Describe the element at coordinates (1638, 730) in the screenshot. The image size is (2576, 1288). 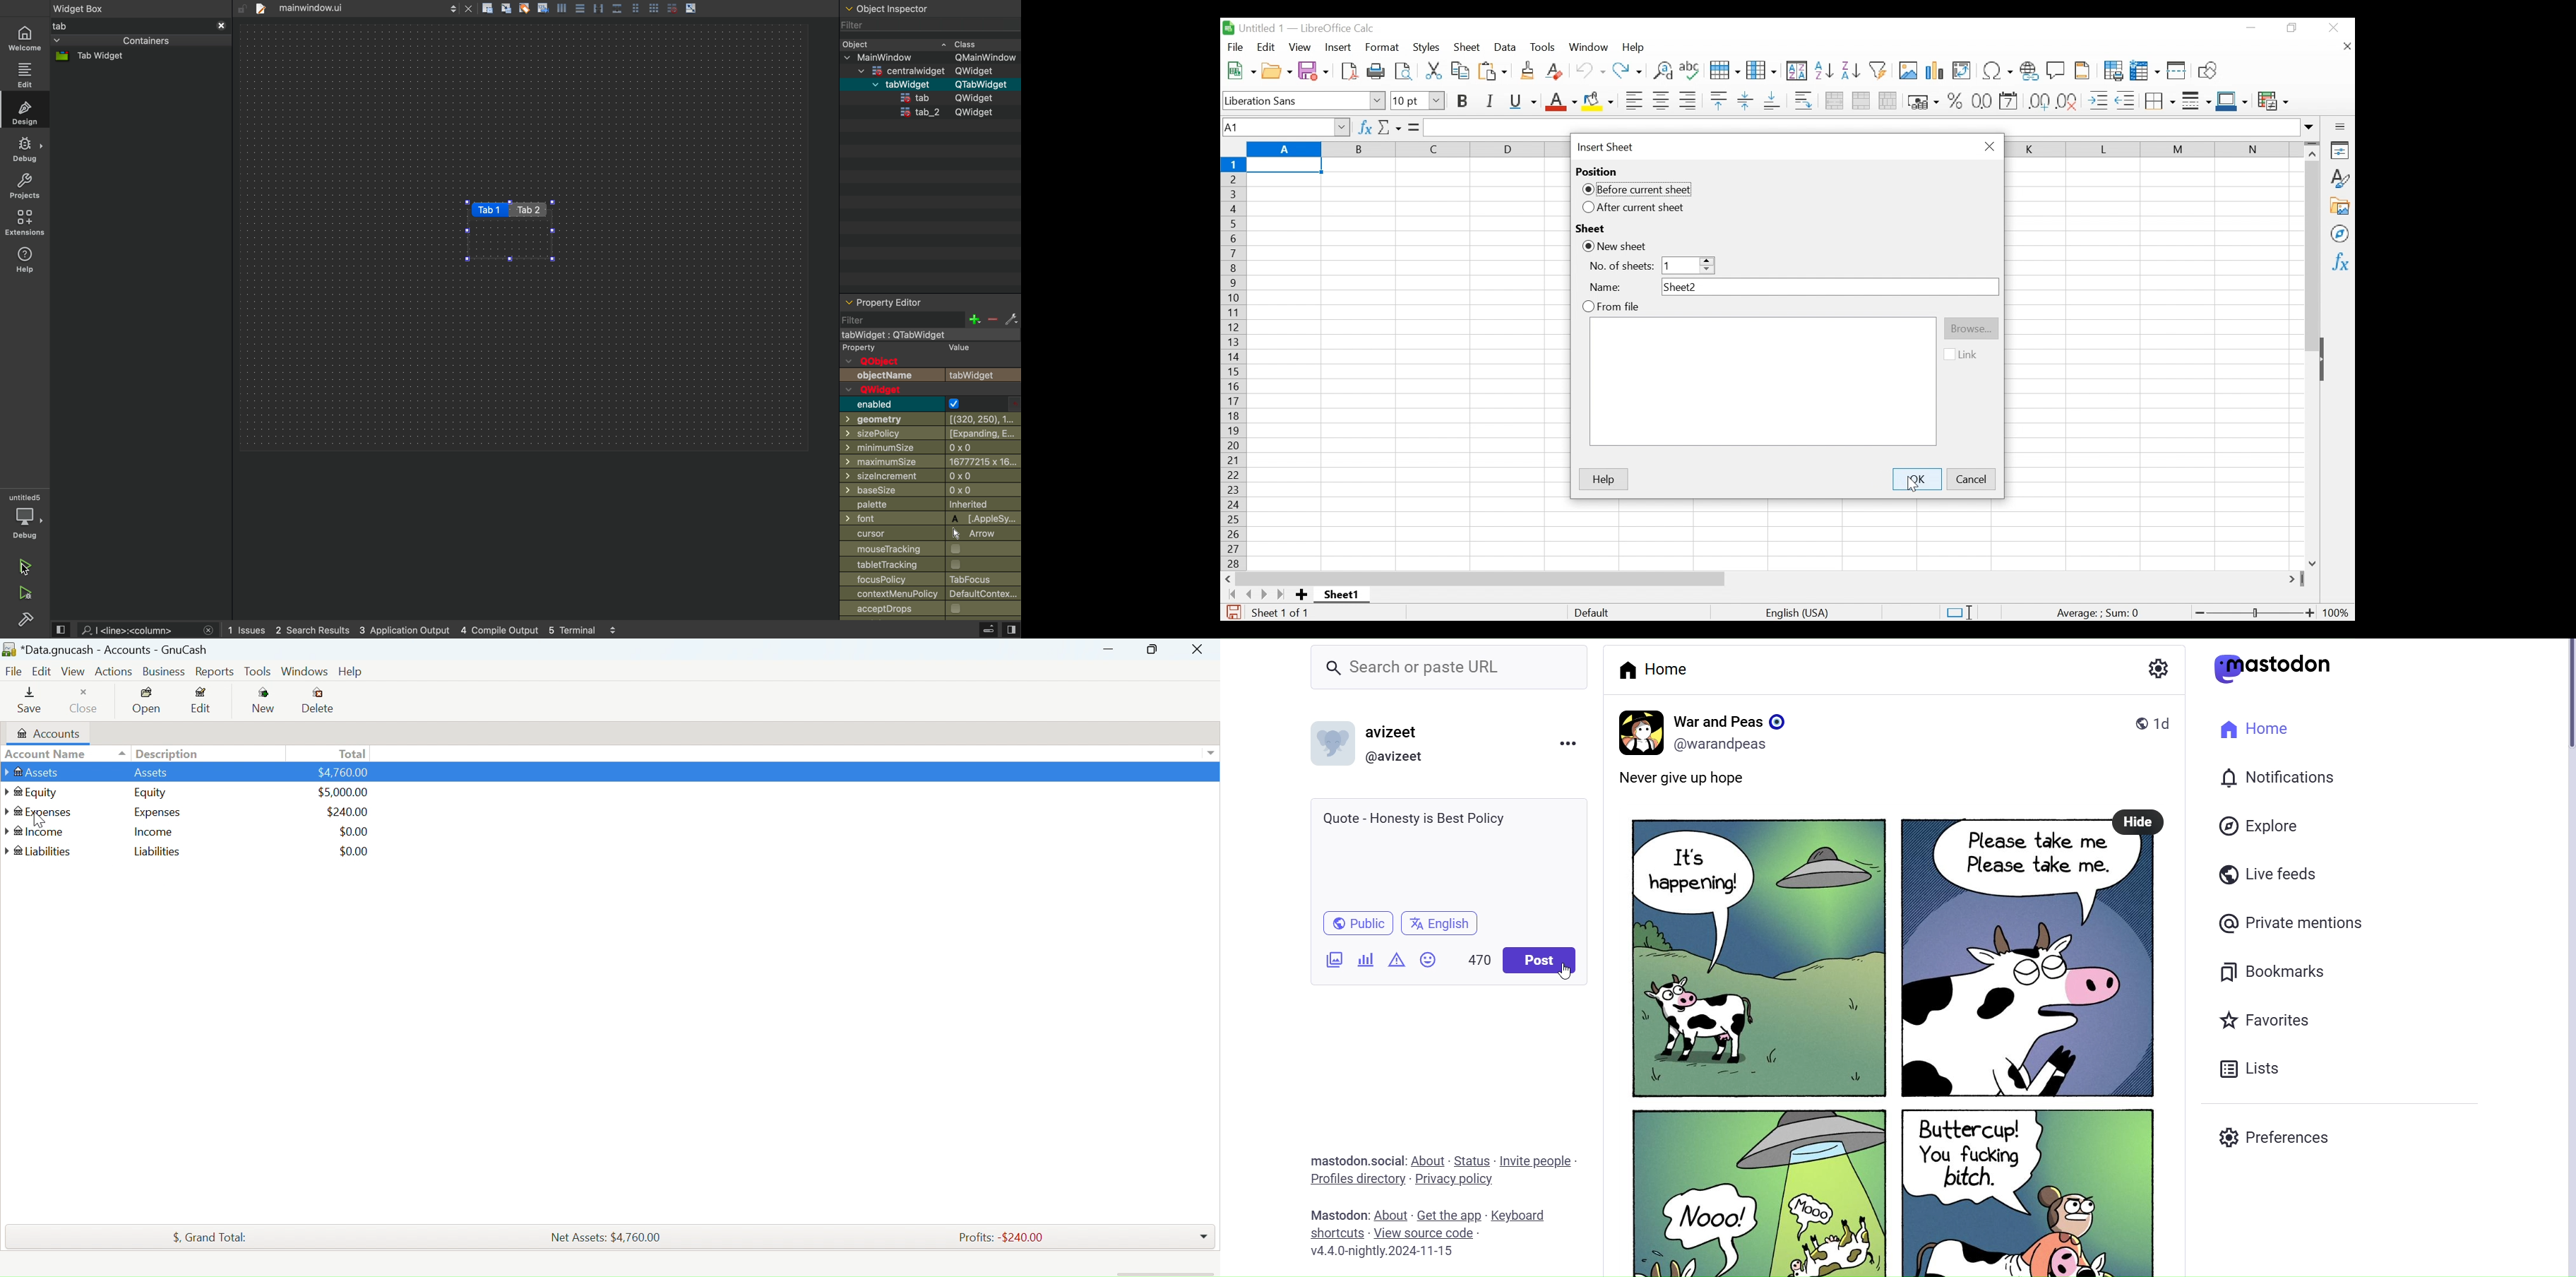
I see `profile Picture` at that location.